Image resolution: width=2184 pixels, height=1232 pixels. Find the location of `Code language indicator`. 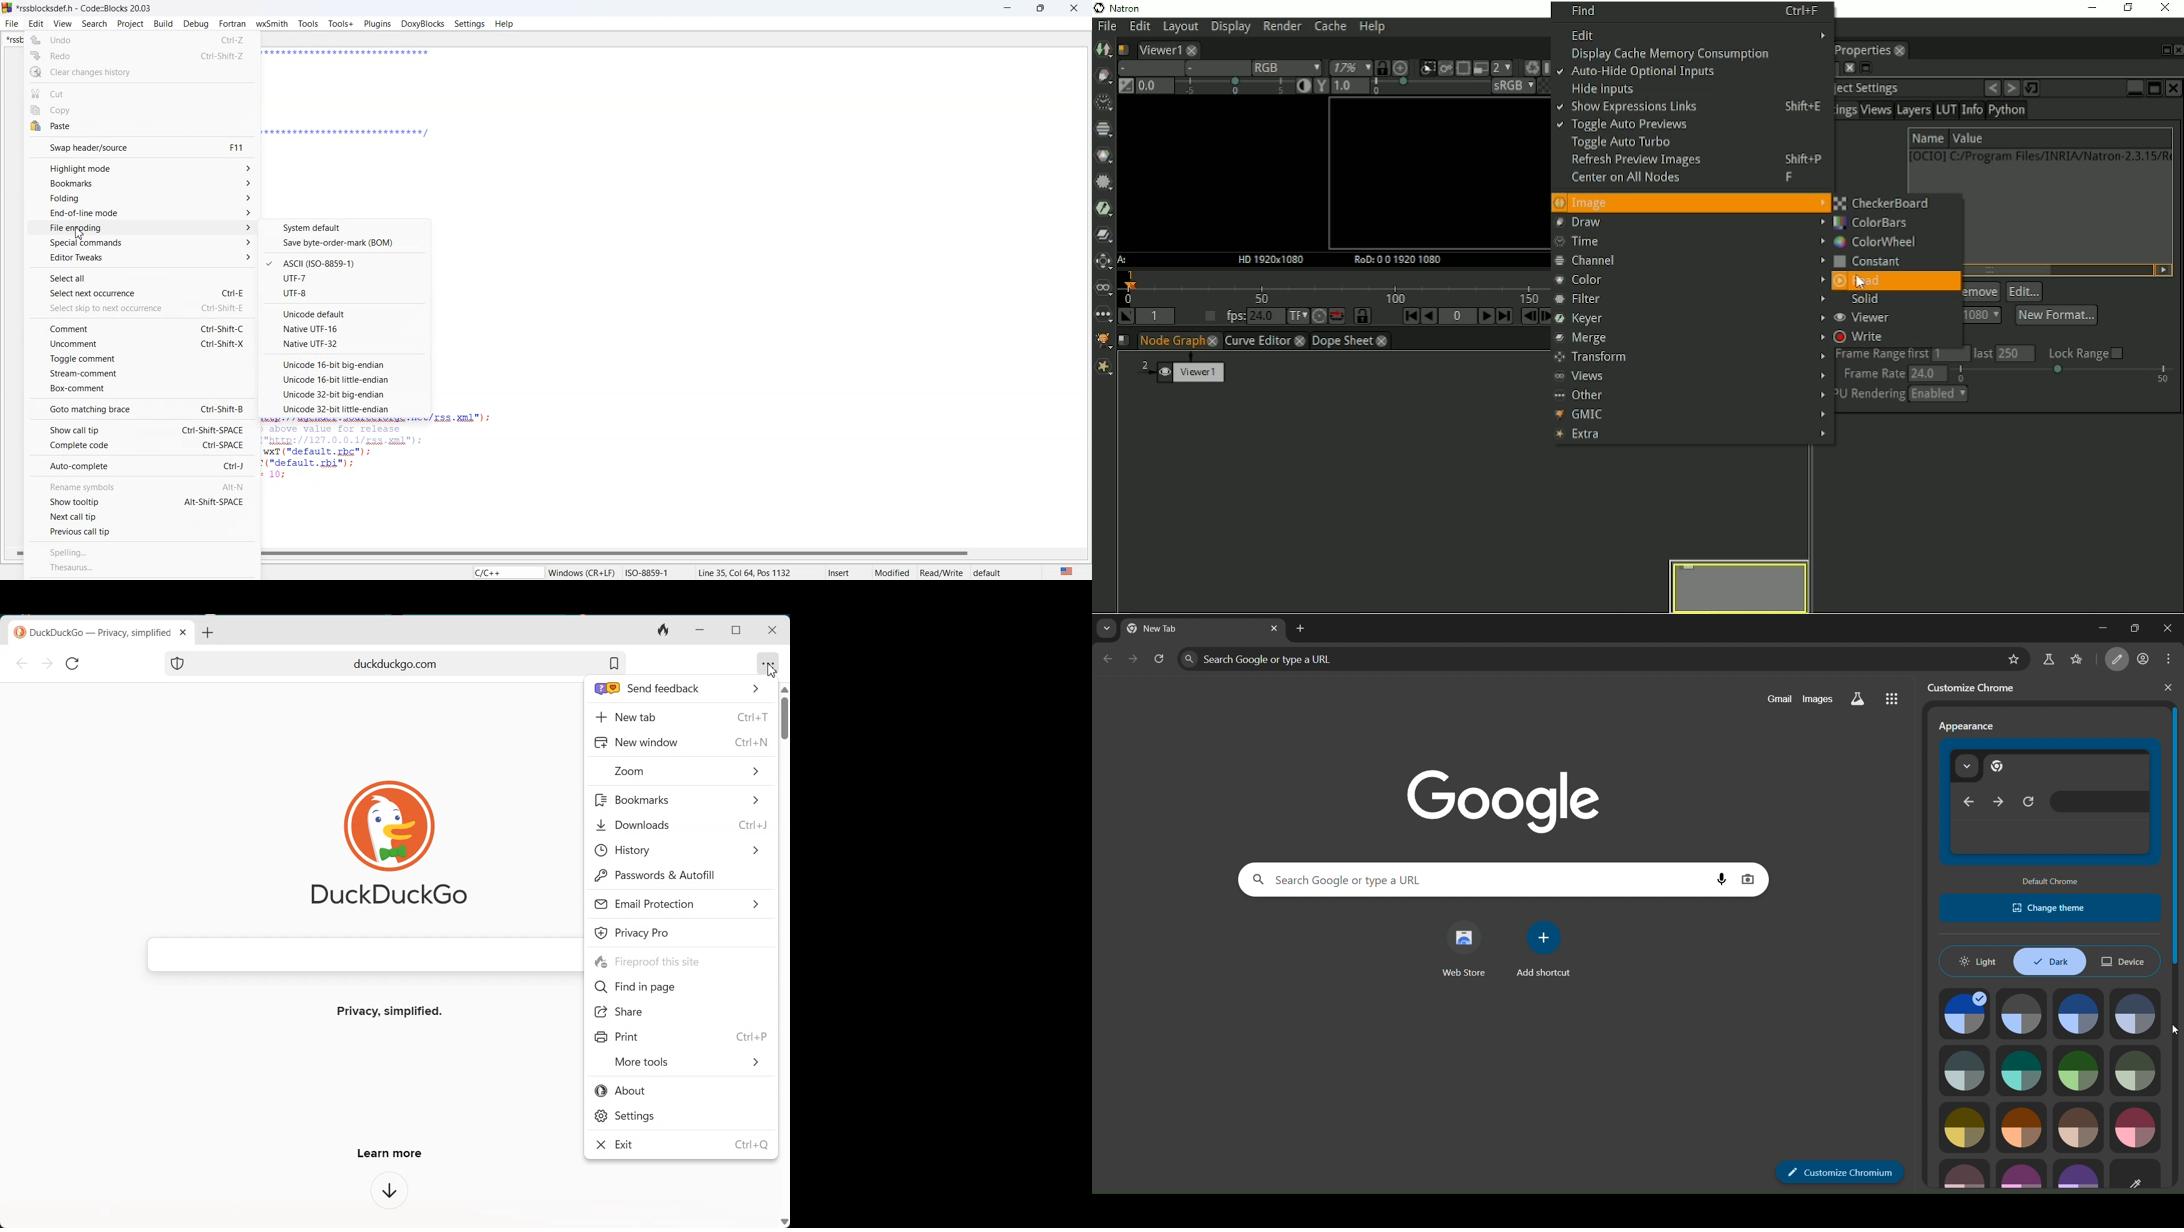

Code language indicator is located at coordinates (507, 572).